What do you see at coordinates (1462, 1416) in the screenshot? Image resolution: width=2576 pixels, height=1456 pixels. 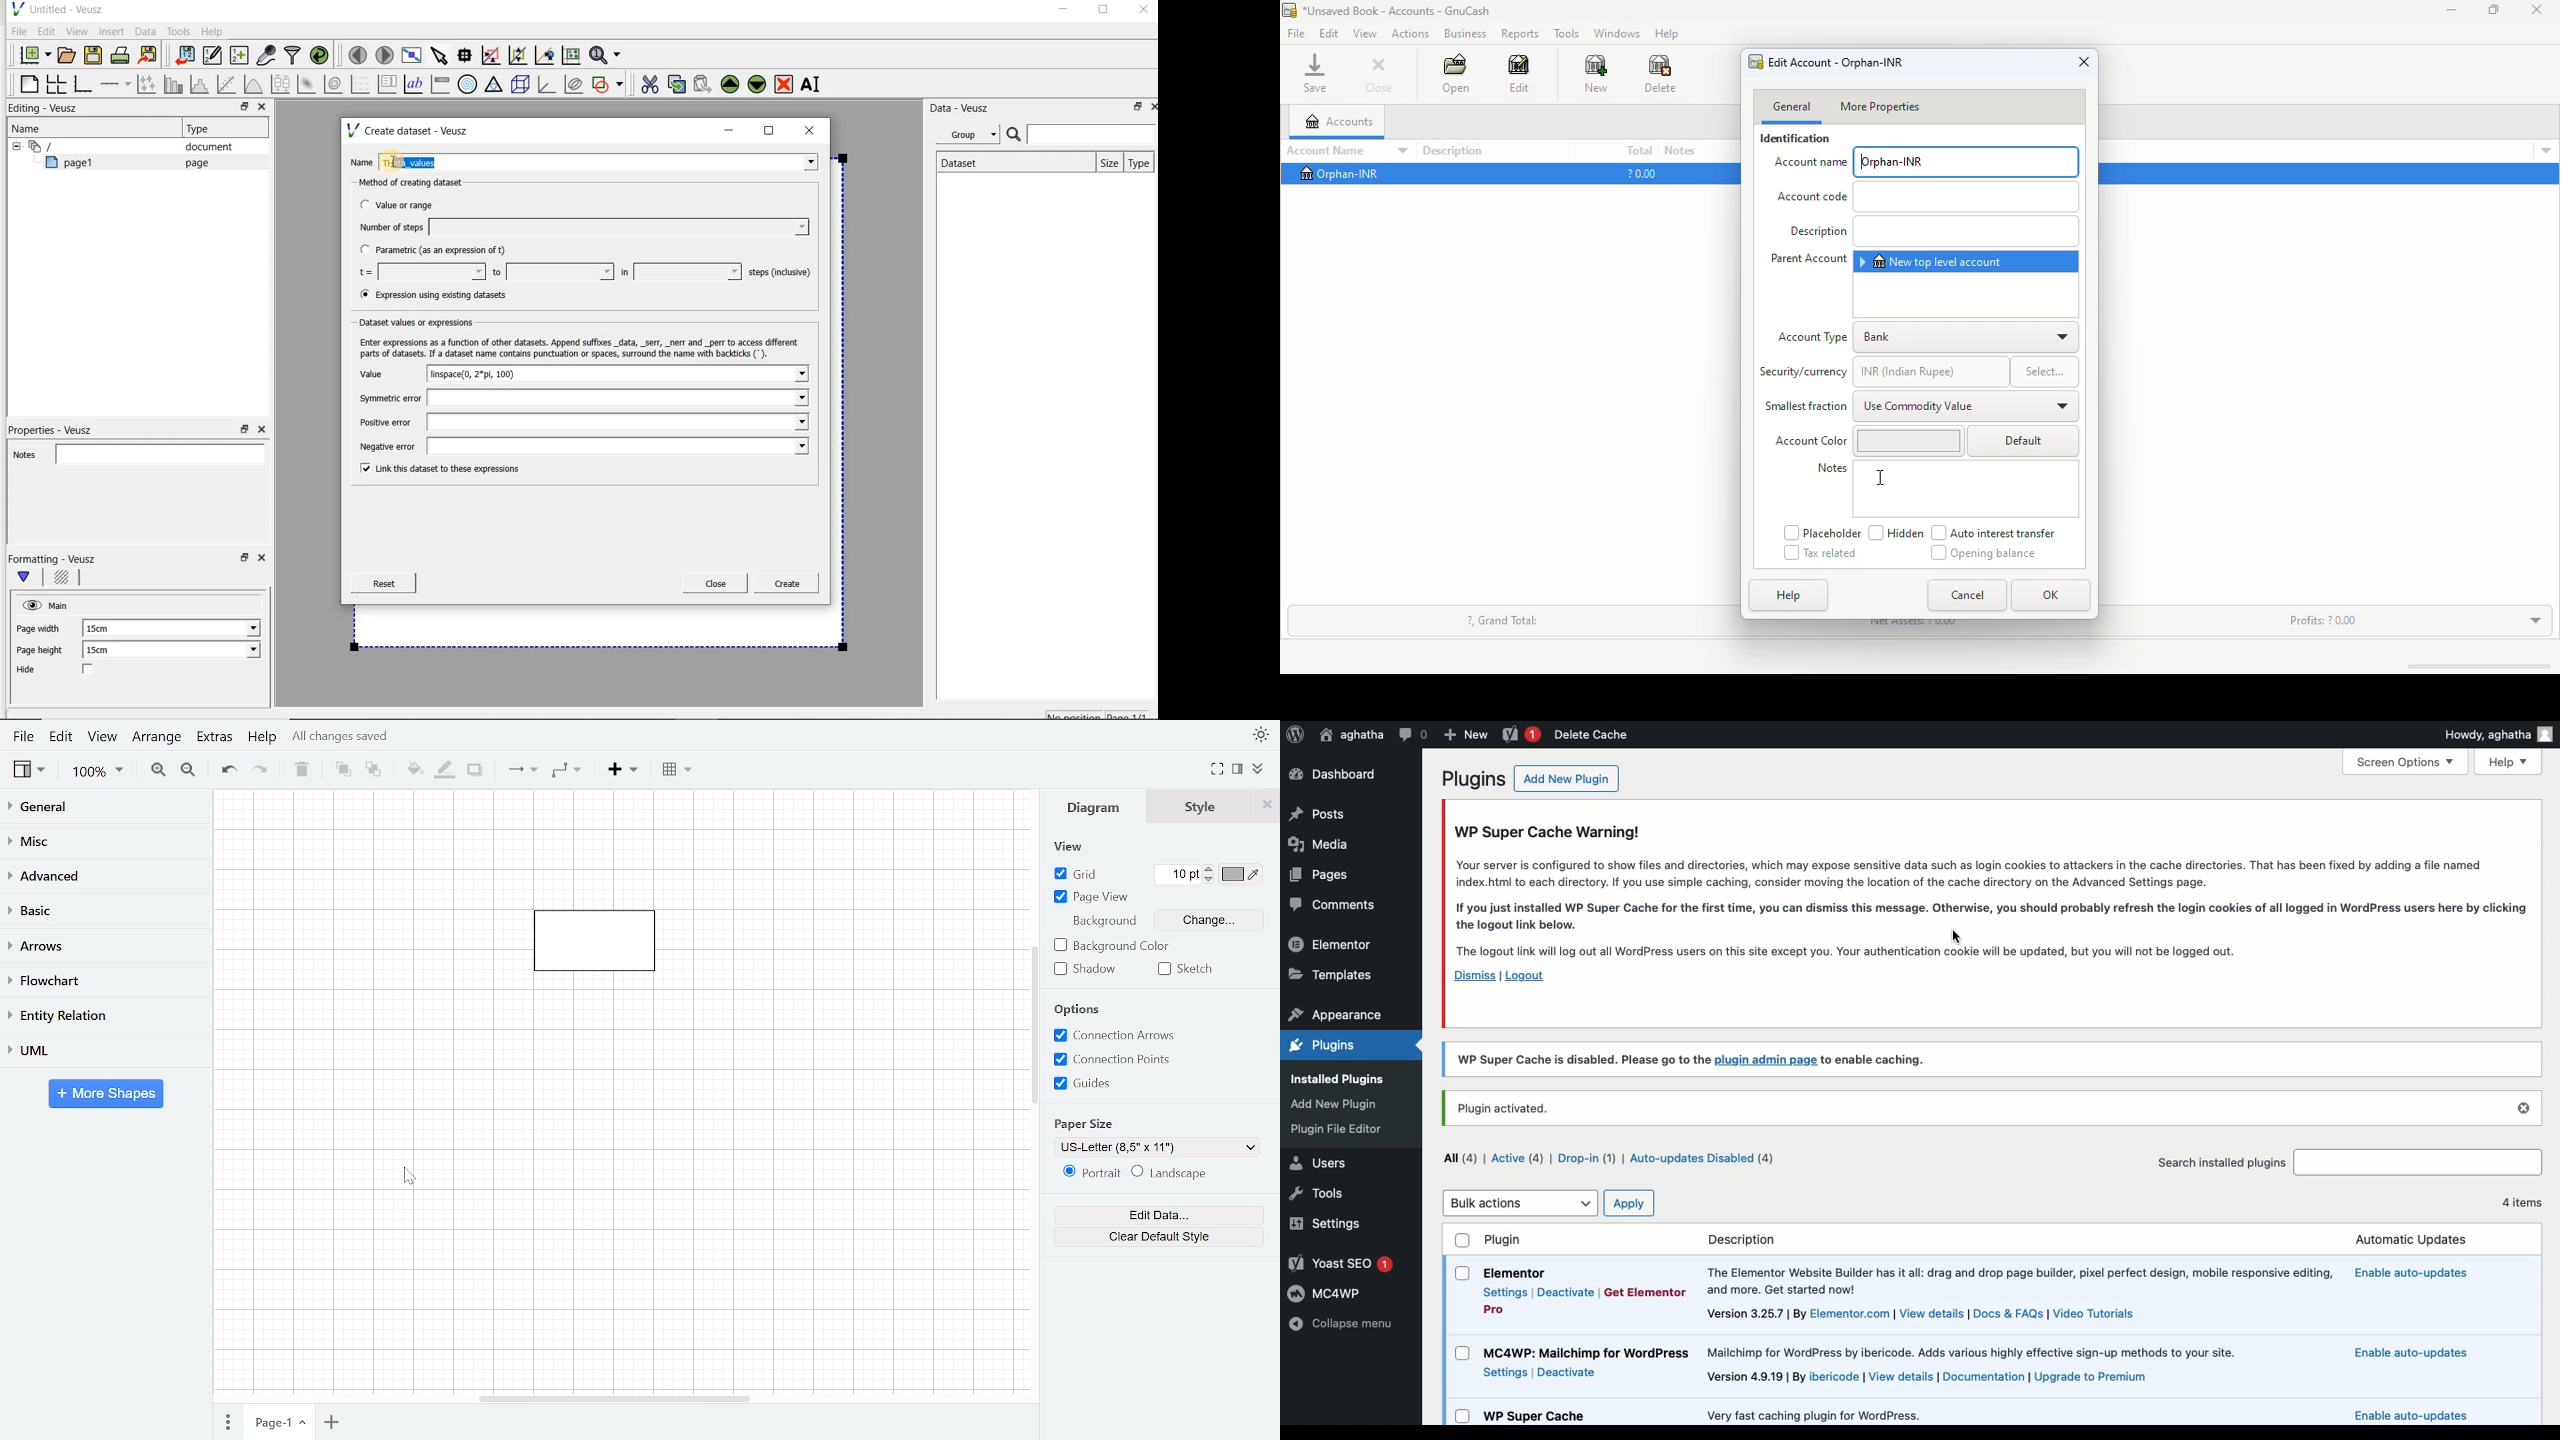 I see `Checkbox` at bounding box center [1462, 1416].